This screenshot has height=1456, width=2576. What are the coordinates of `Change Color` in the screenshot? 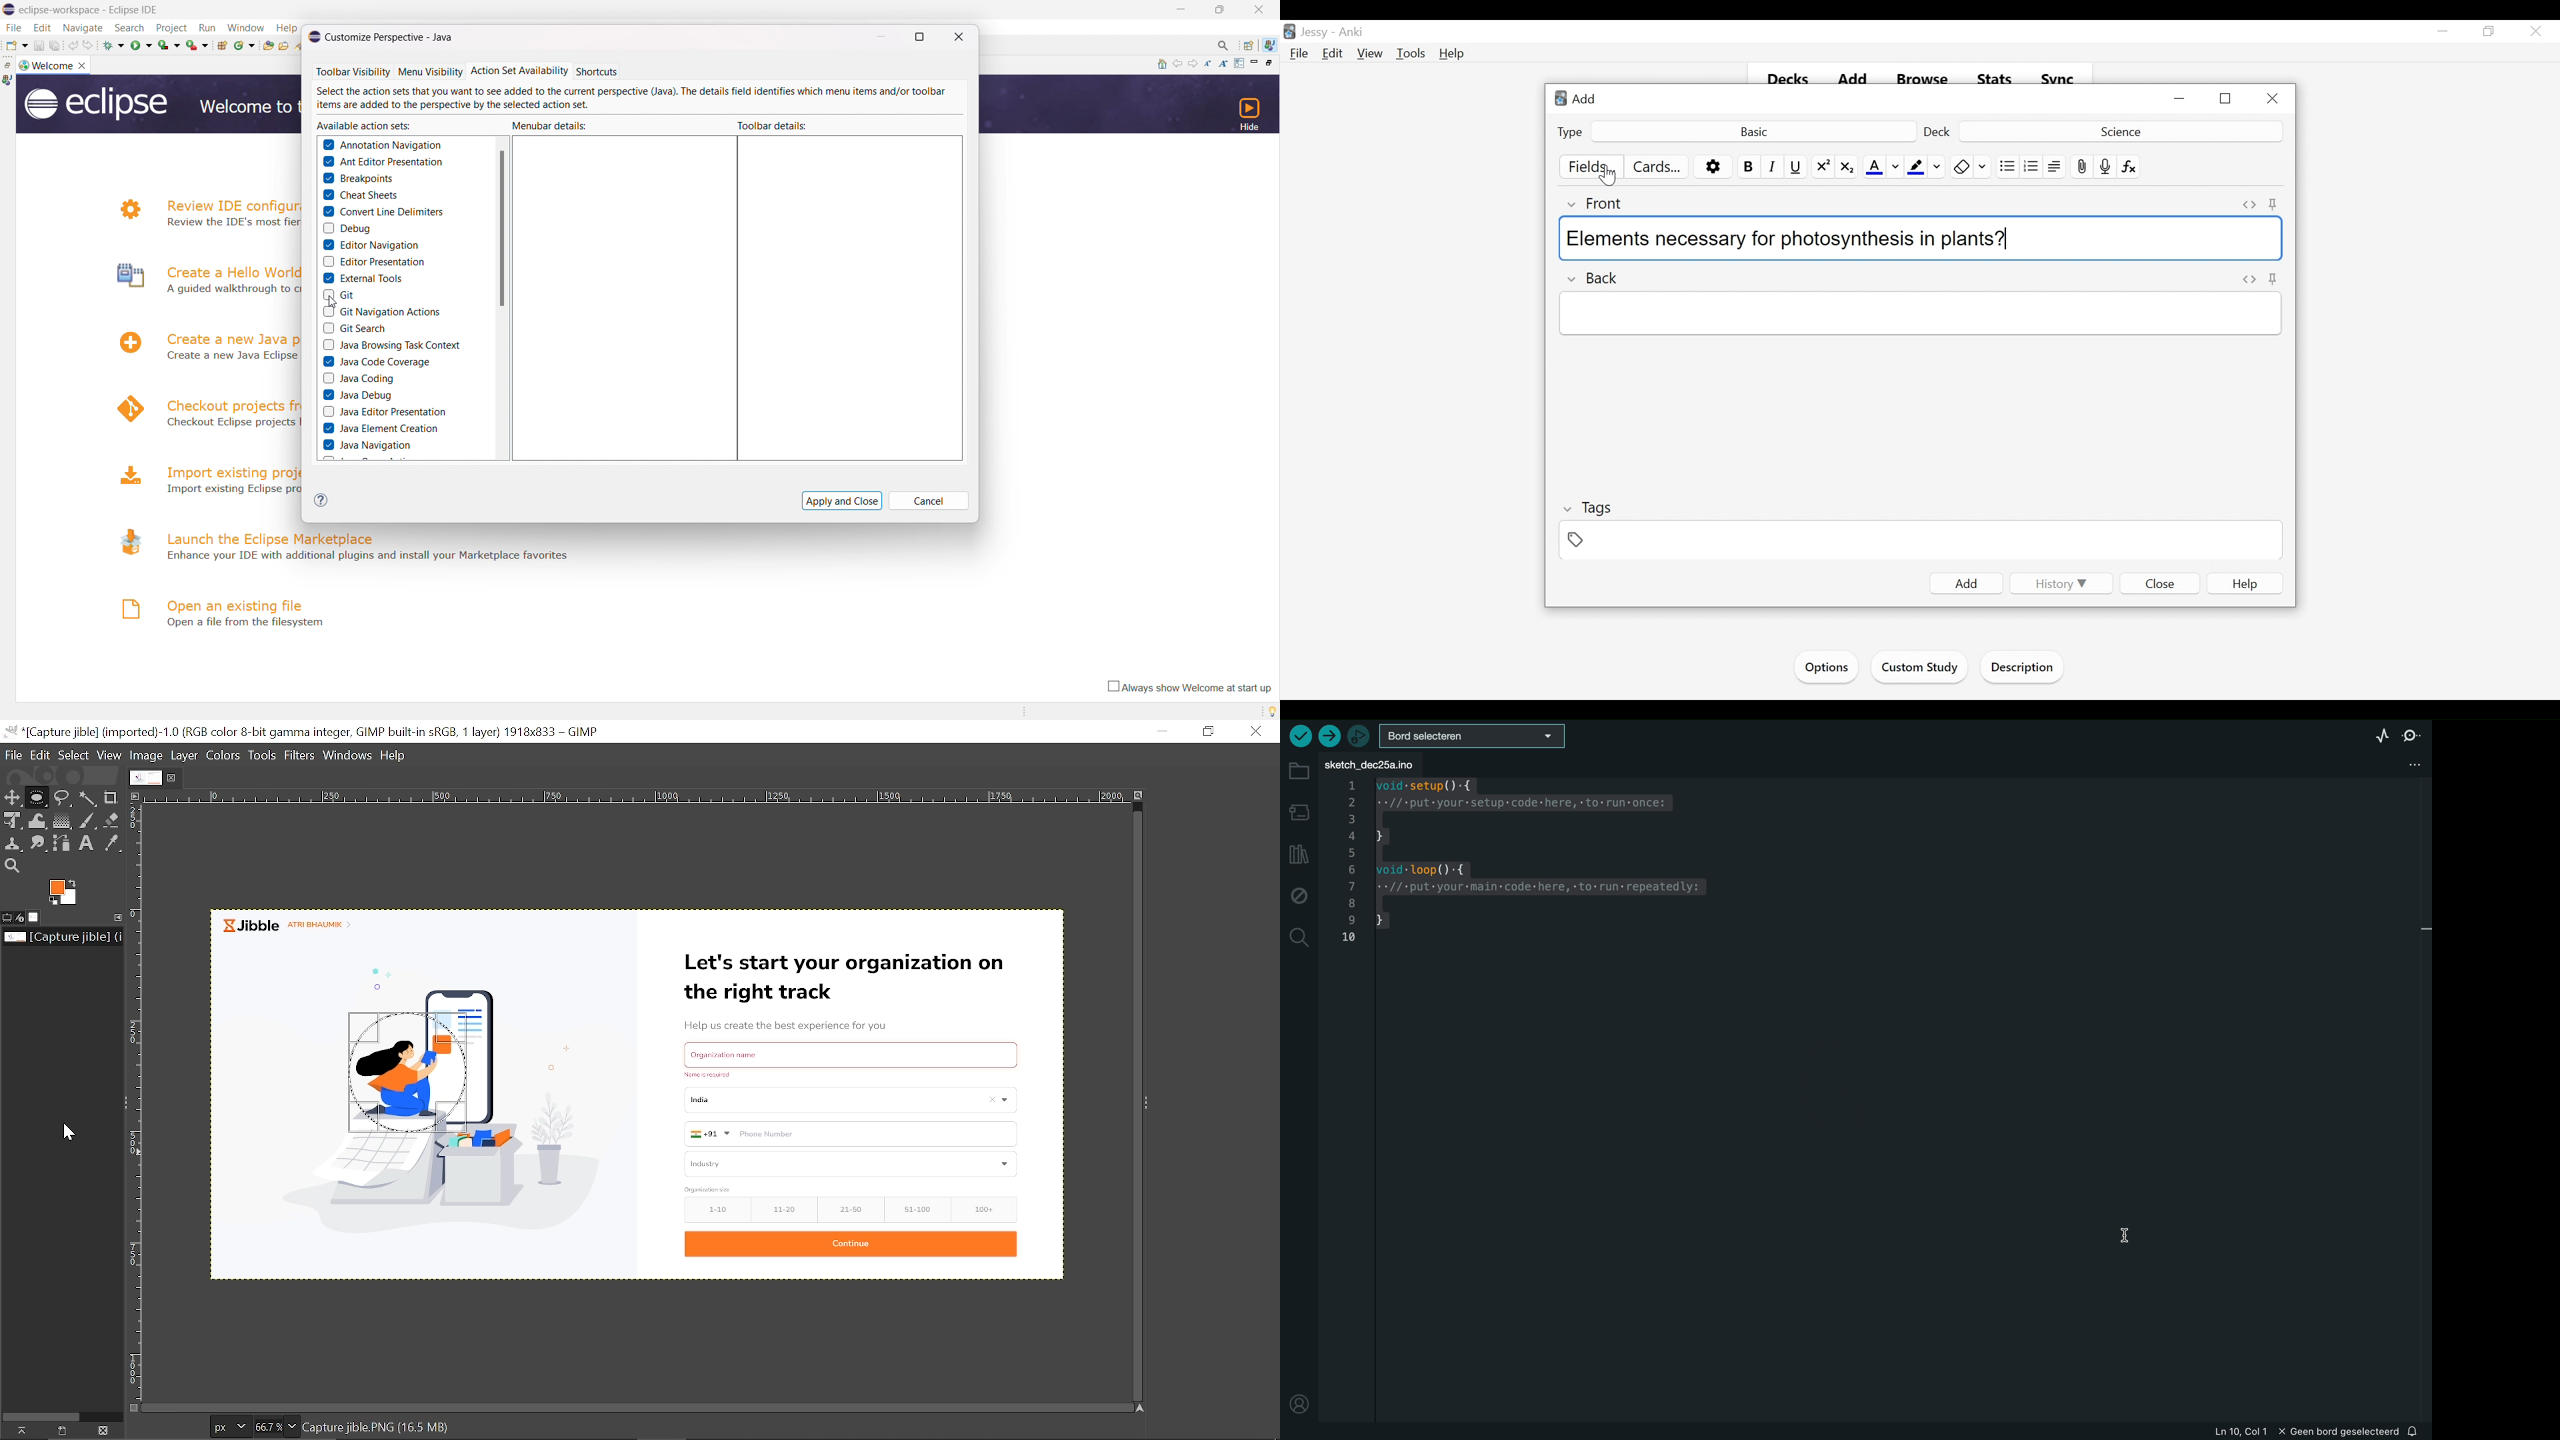 It's located at (1937, 167).